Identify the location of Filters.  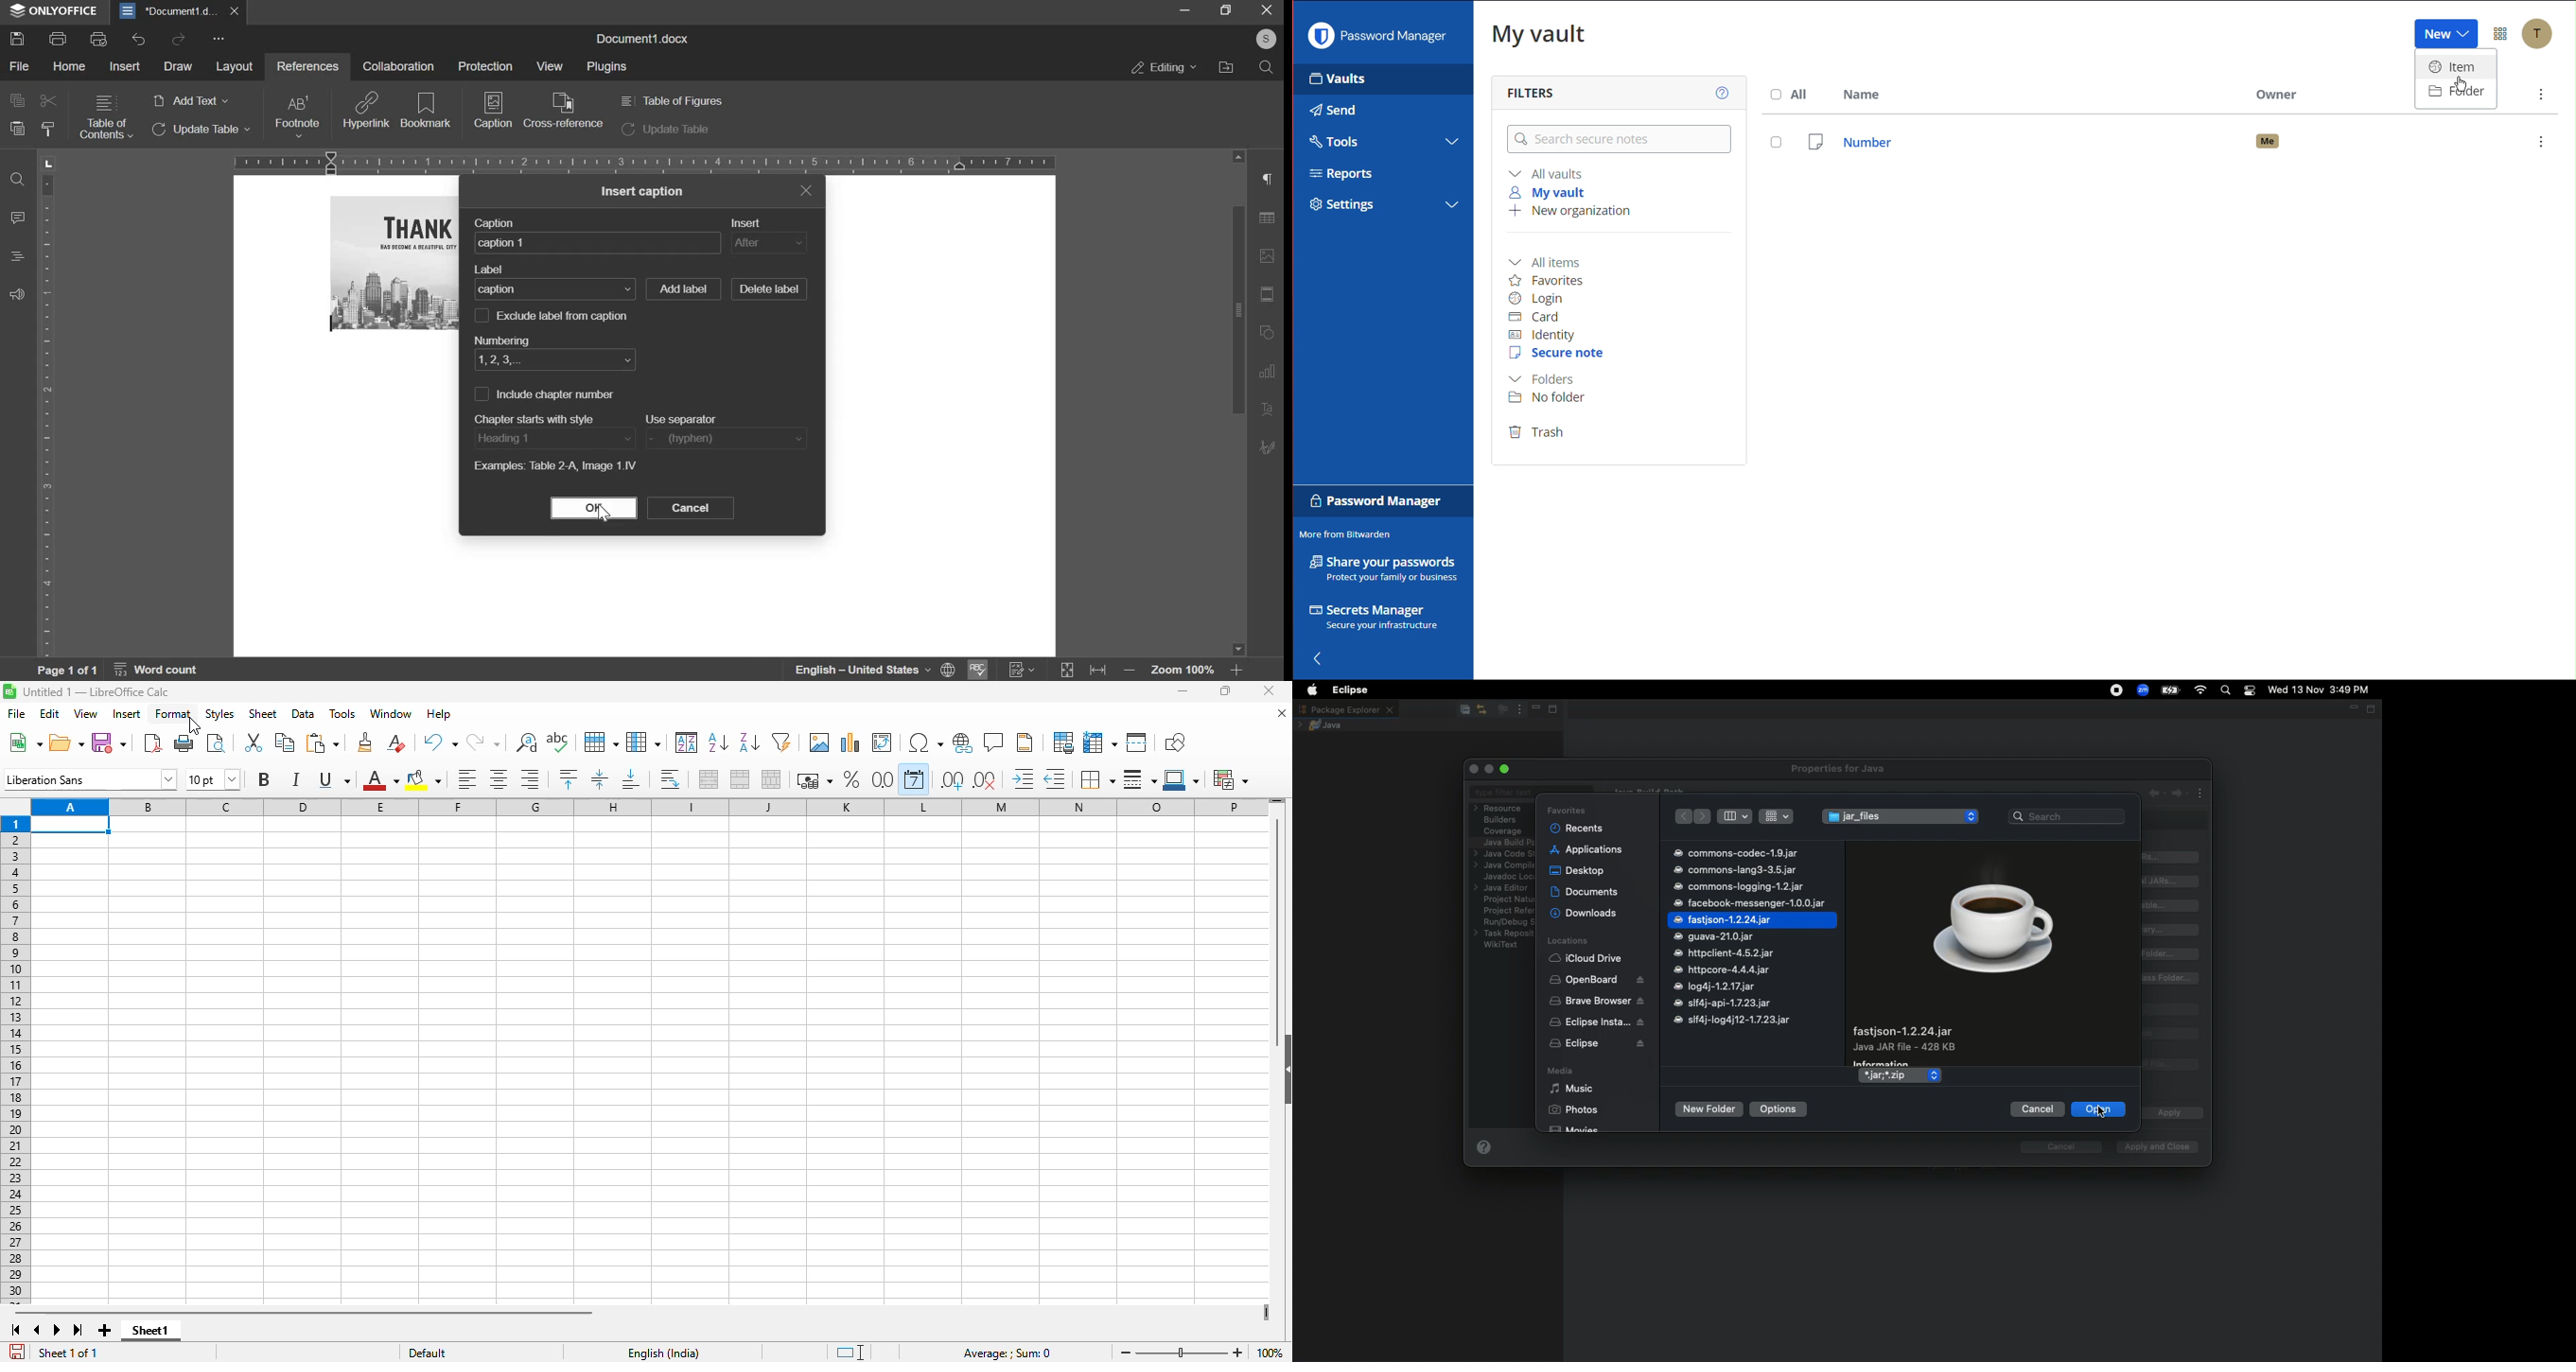
(1535, 91).